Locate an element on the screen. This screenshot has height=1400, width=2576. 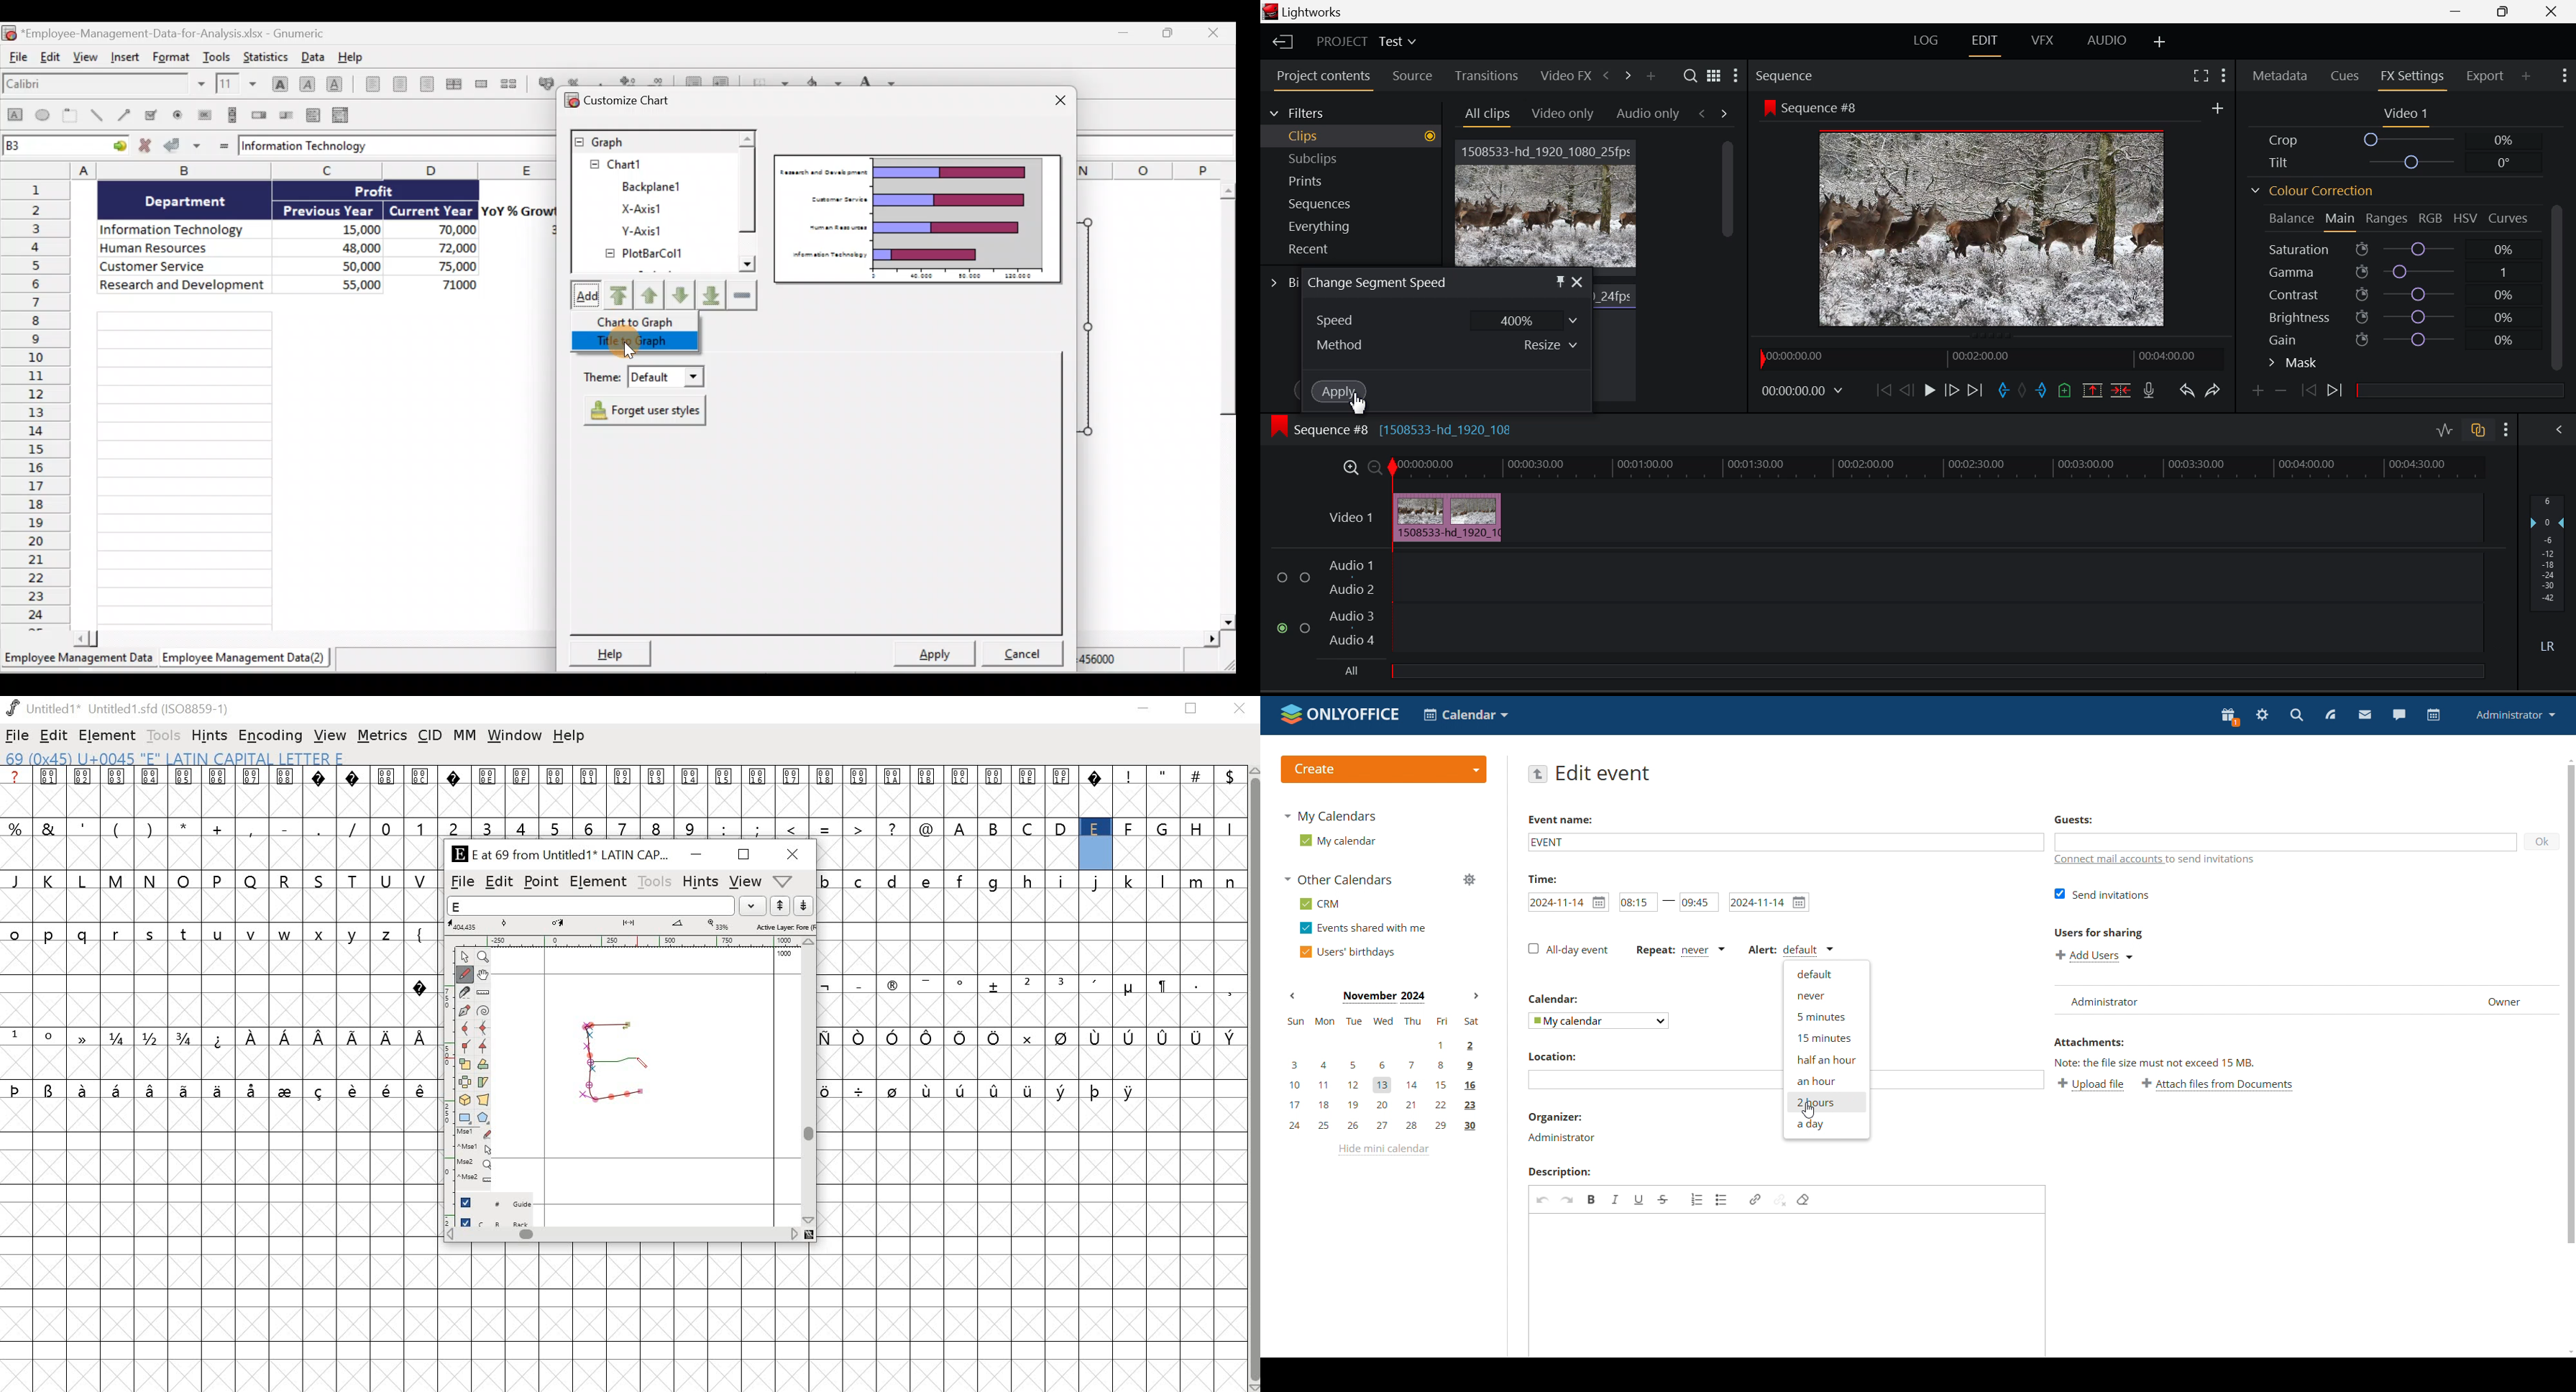
minimize is located at coordinates (1145, 710).